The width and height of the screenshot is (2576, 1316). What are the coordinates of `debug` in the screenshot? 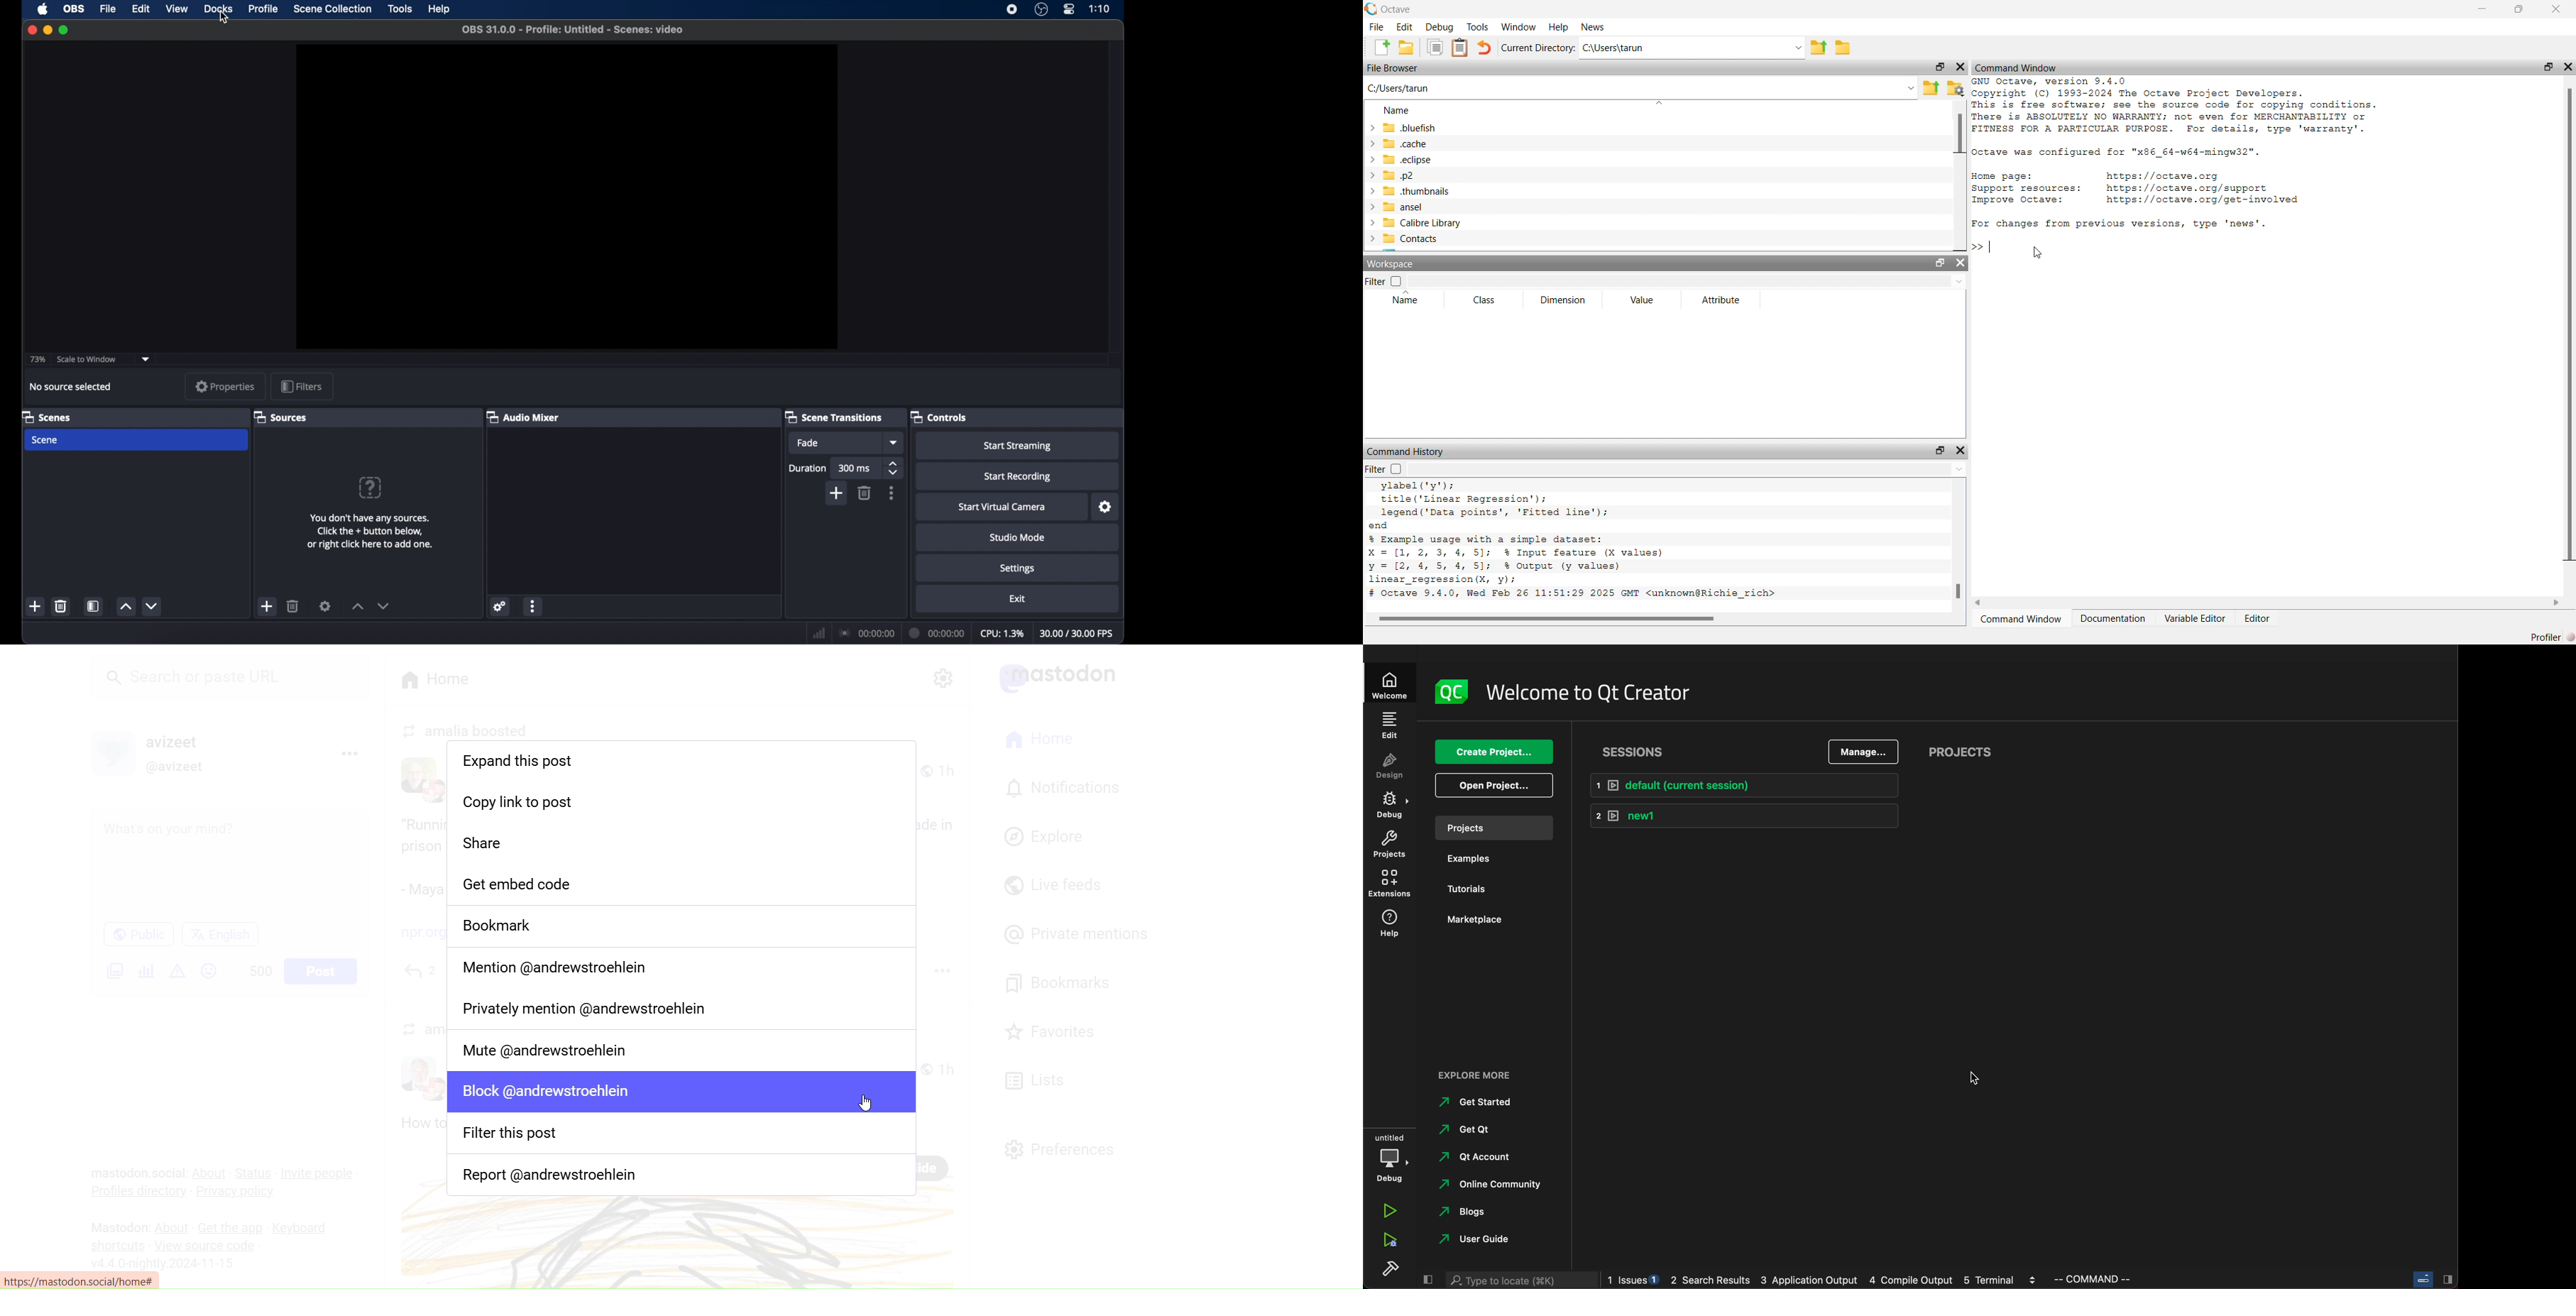 It's located at (1390, 805).